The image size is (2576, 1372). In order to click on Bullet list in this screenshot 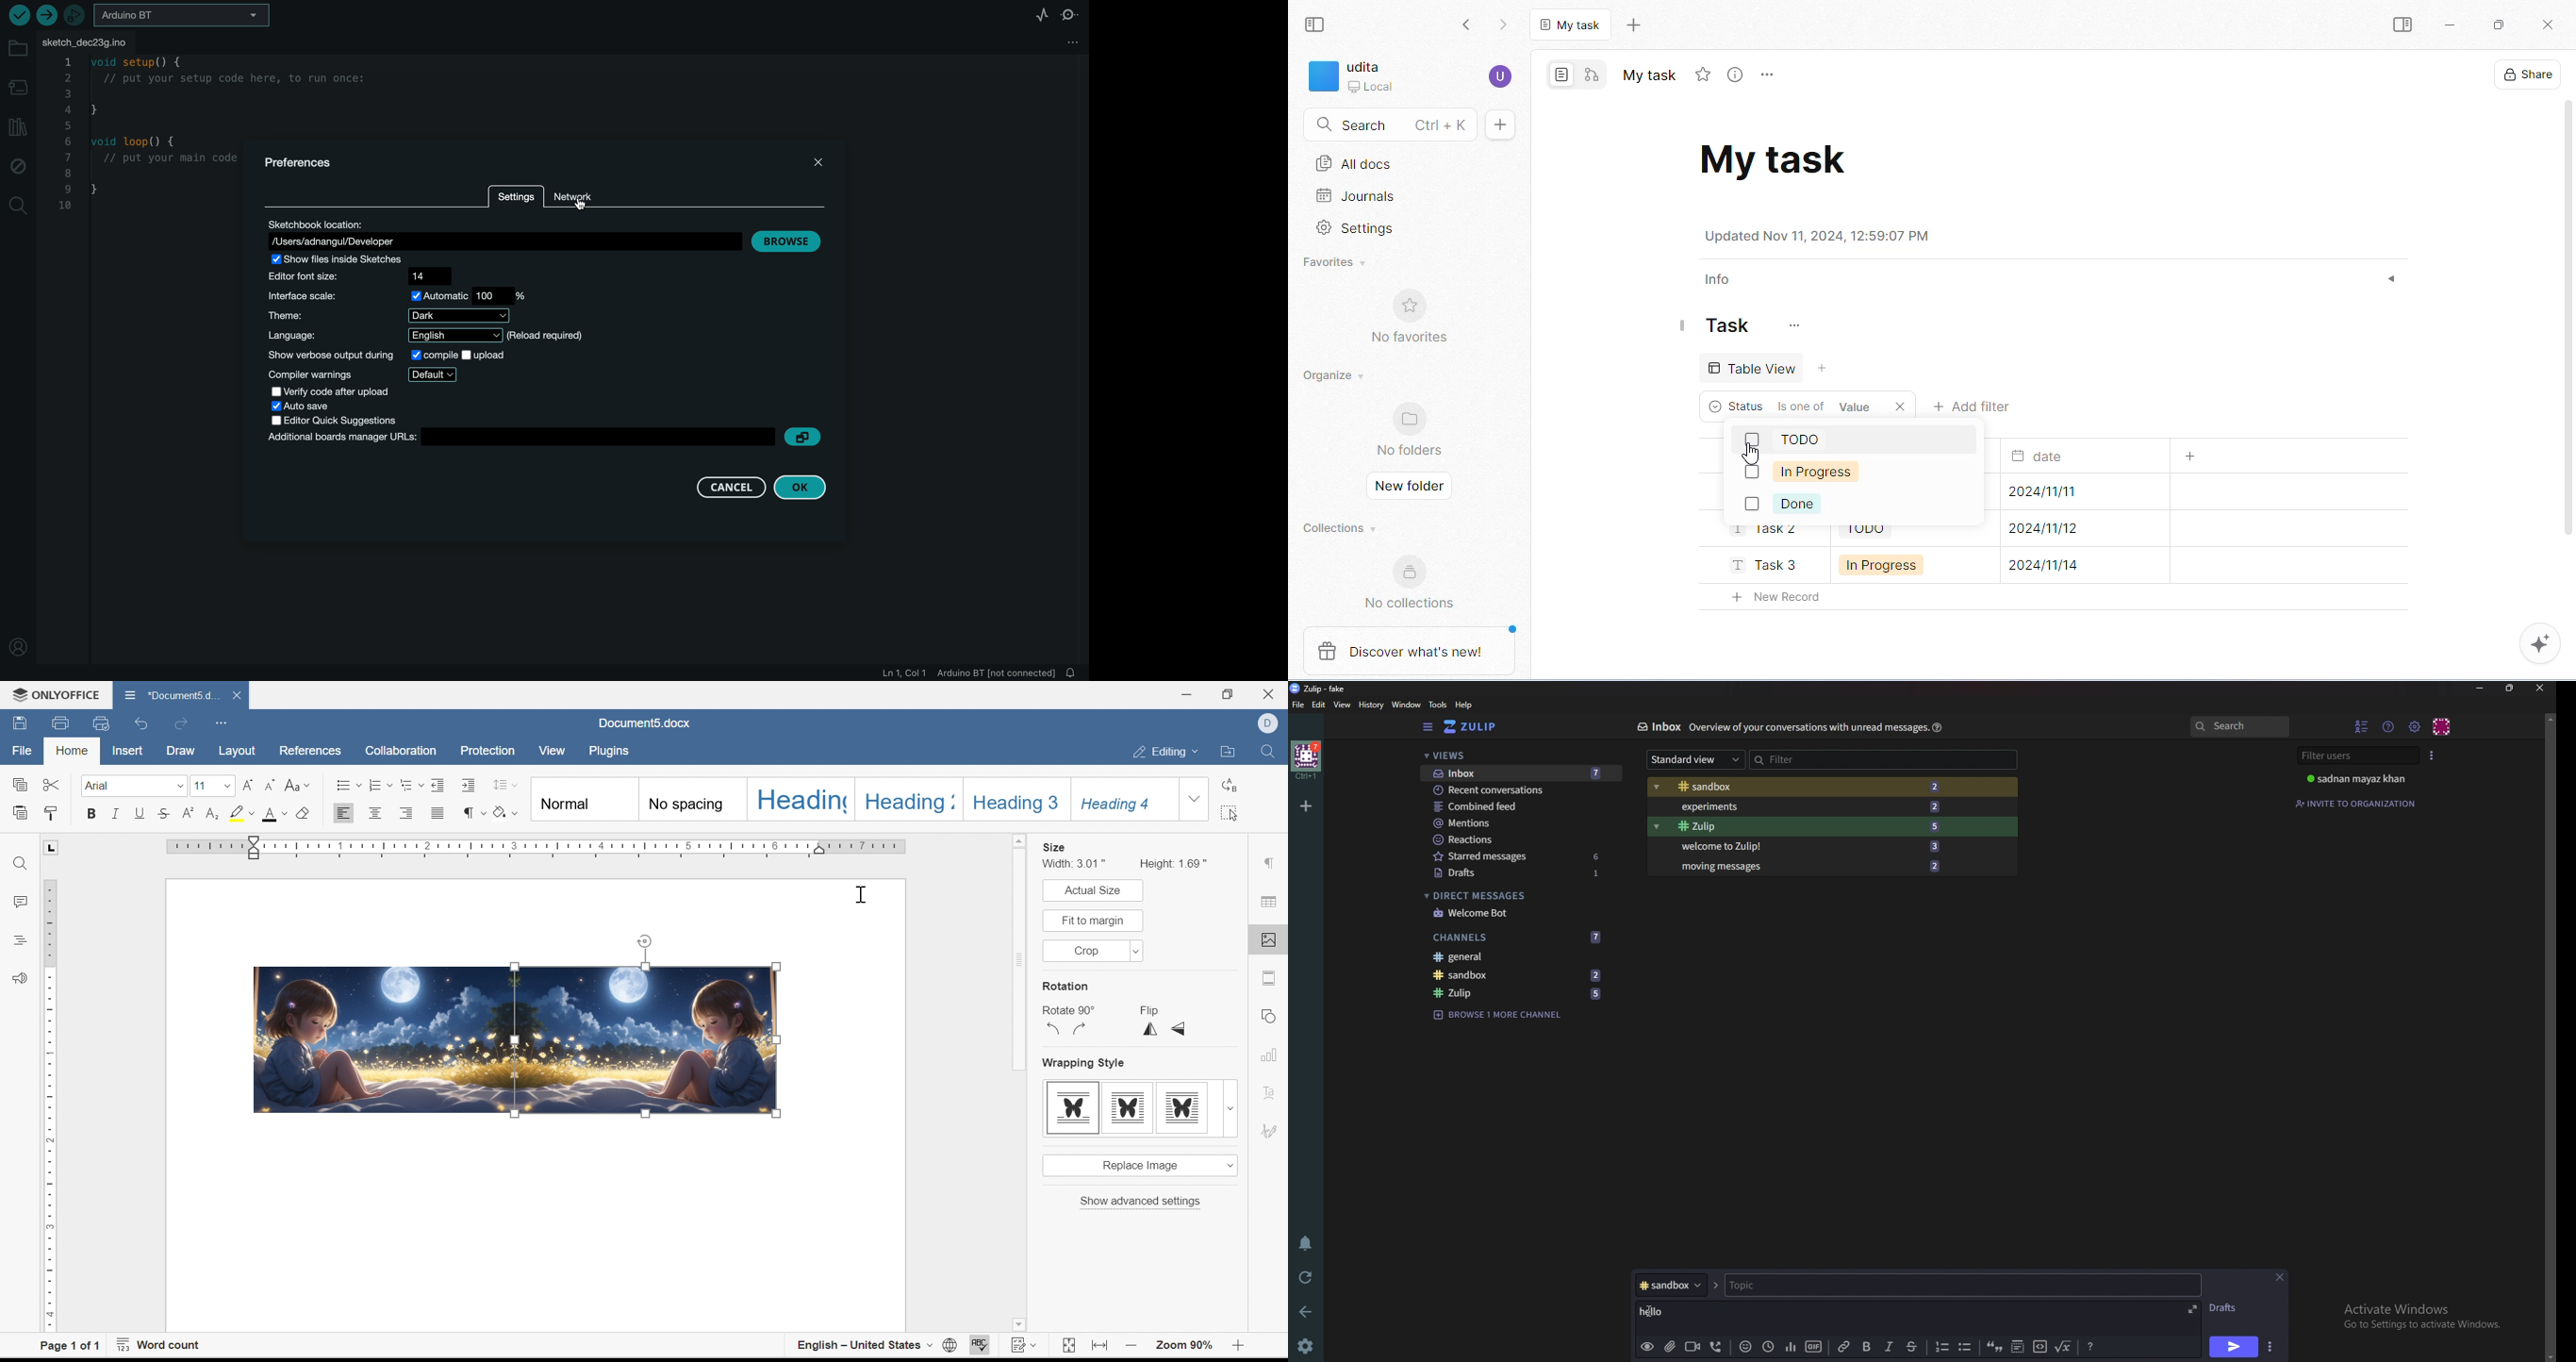, I will do `click(1969, 1345)`.